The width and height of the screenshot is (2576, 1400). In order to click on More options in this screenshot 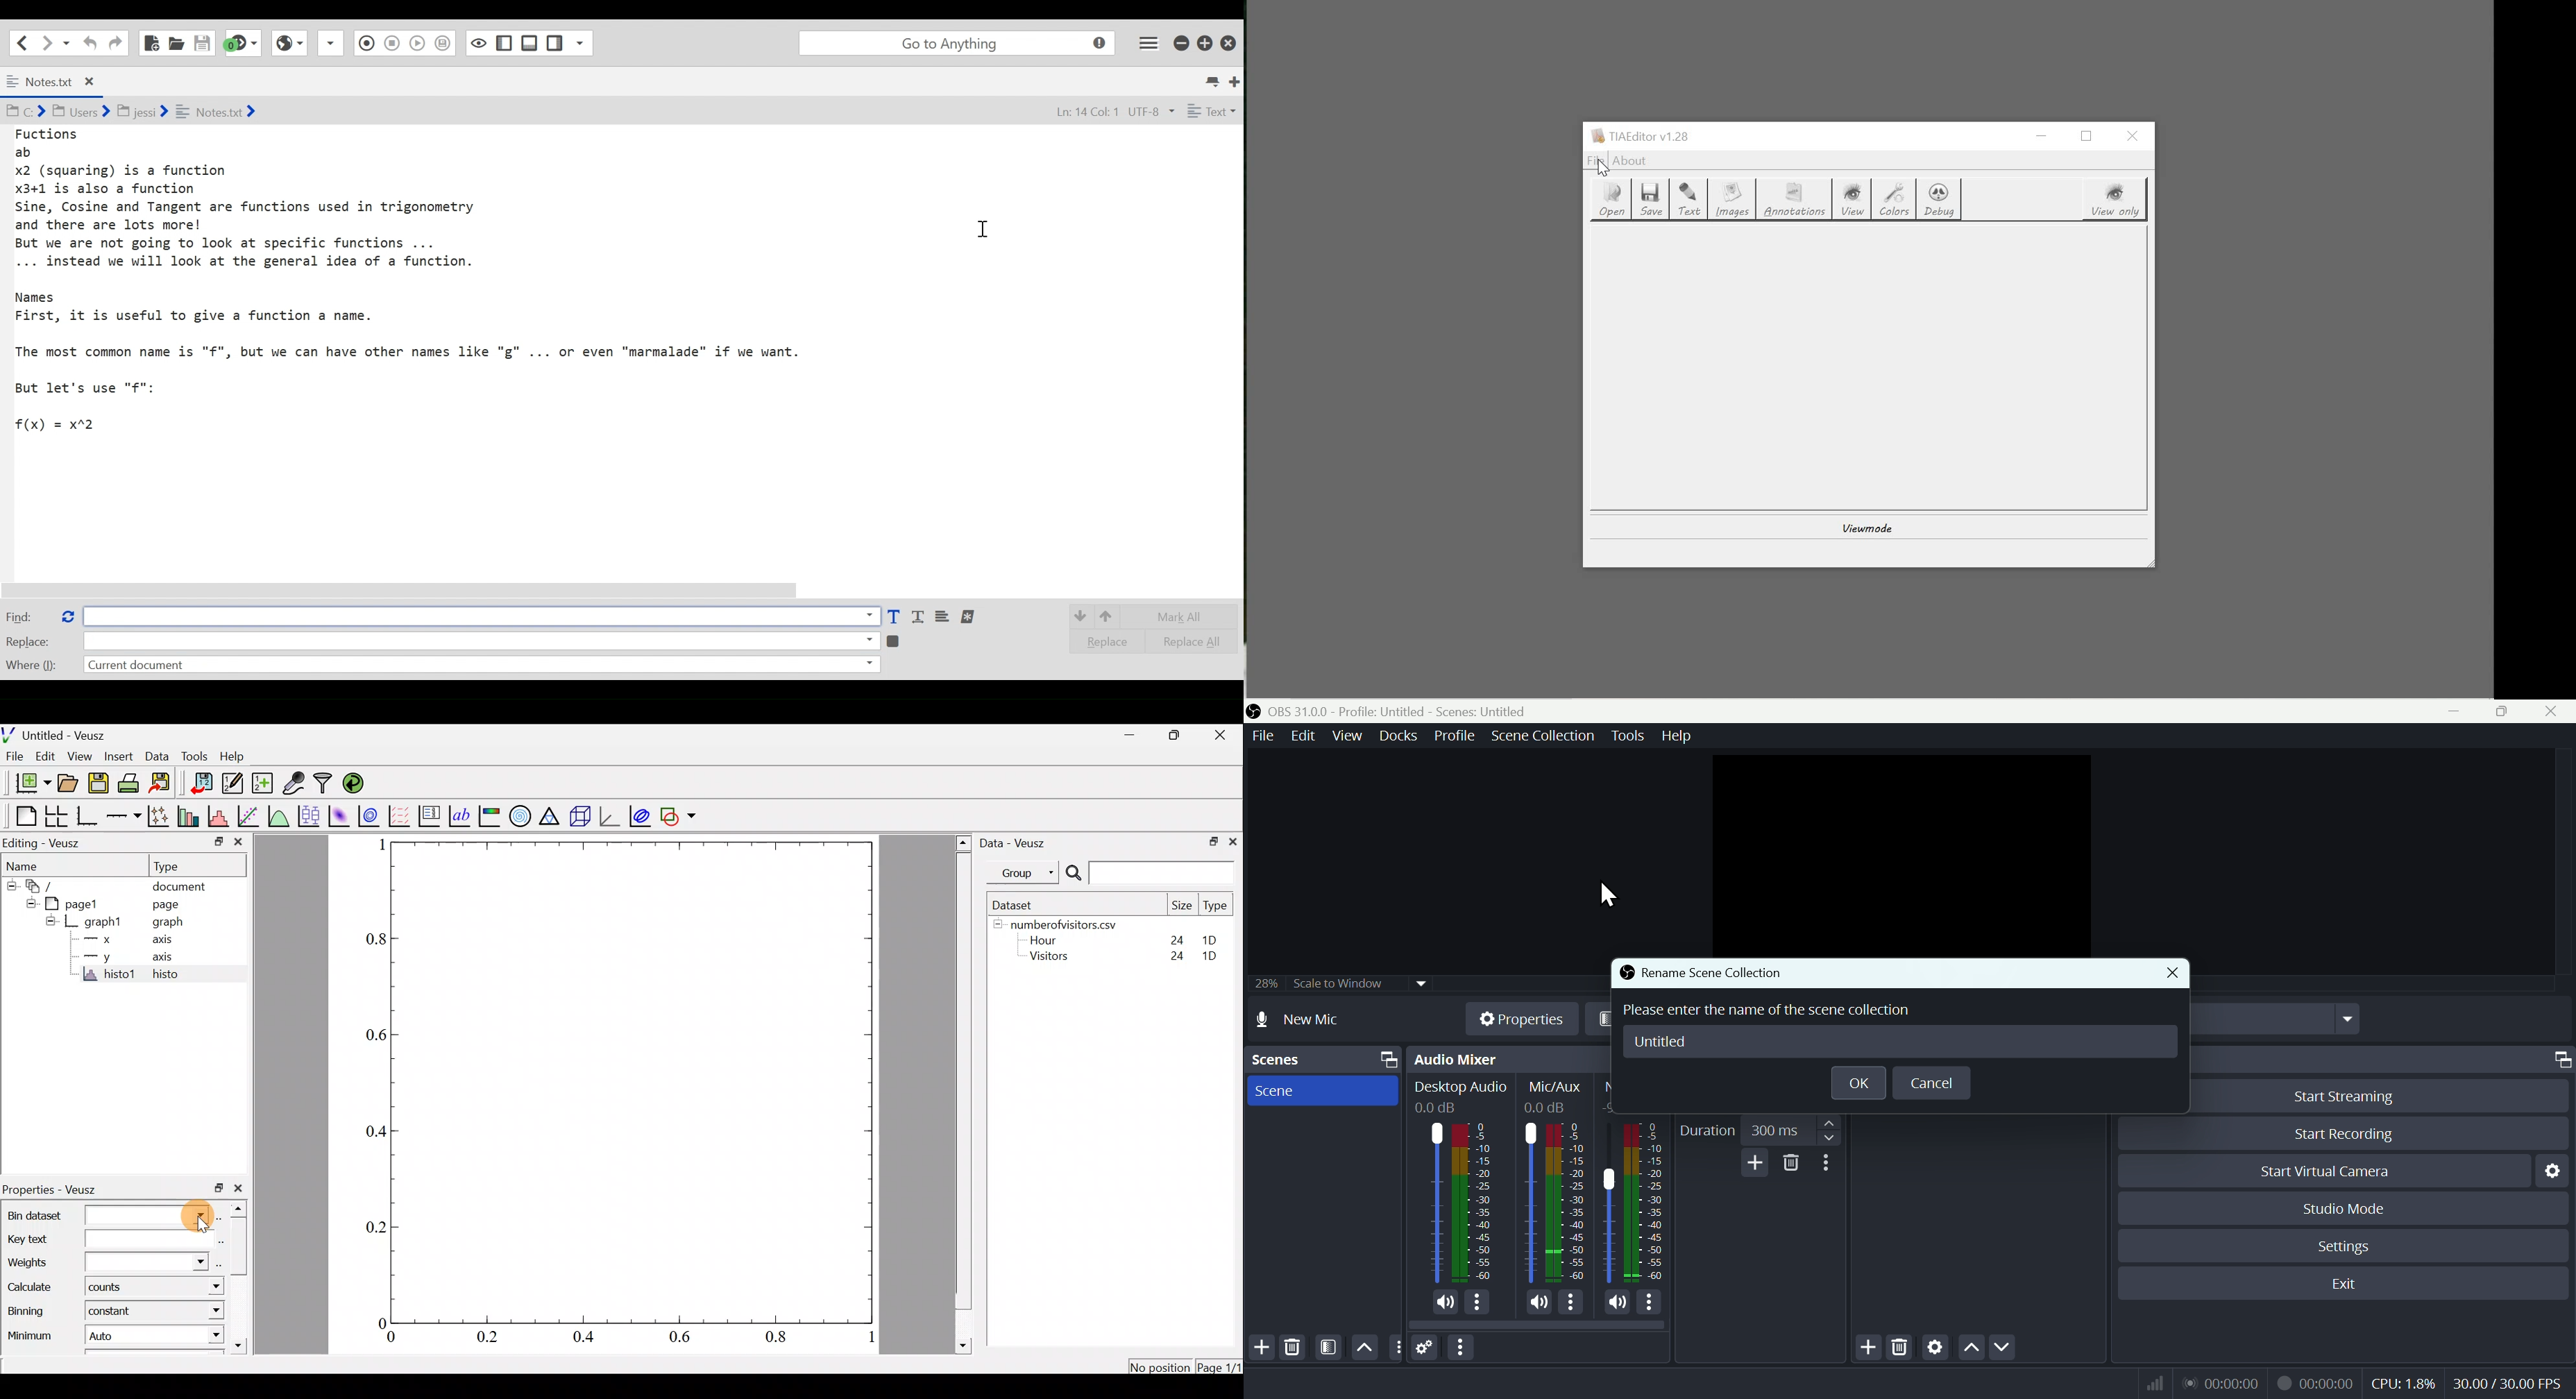, I will do `click(1830, 1166)`.